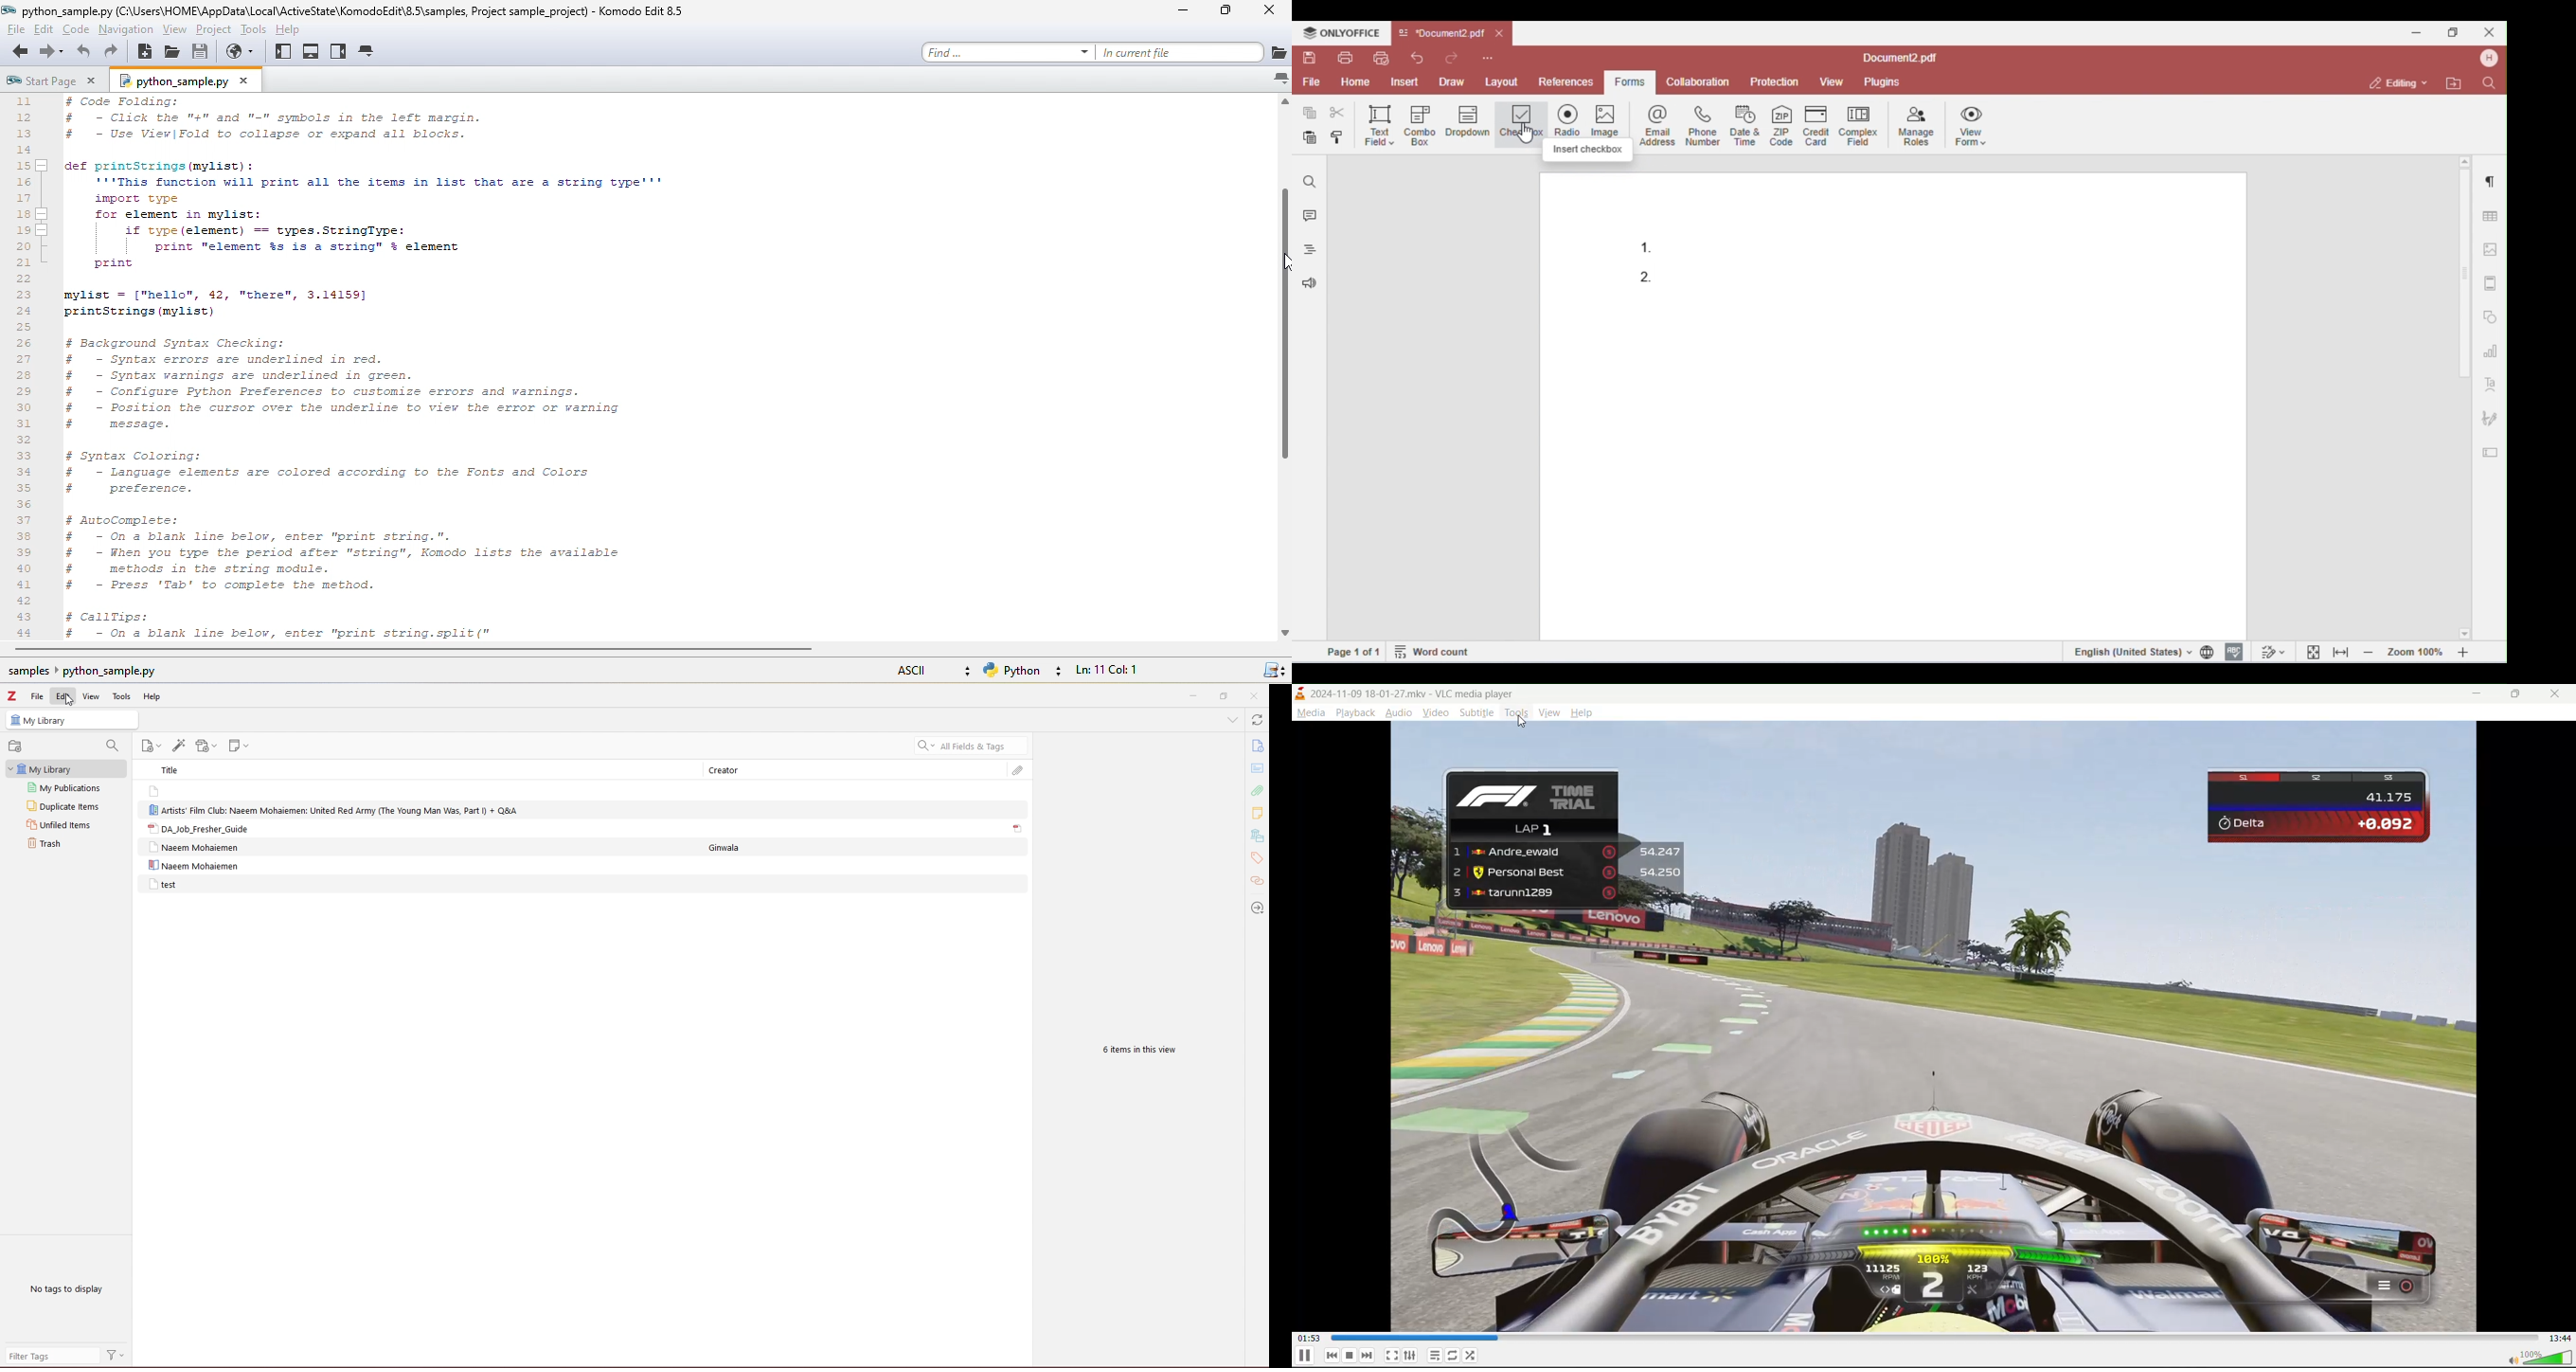 Image resolution: width=2576 pixels, height=1372 pixels. I want to click on resize, so click(1223, 697).